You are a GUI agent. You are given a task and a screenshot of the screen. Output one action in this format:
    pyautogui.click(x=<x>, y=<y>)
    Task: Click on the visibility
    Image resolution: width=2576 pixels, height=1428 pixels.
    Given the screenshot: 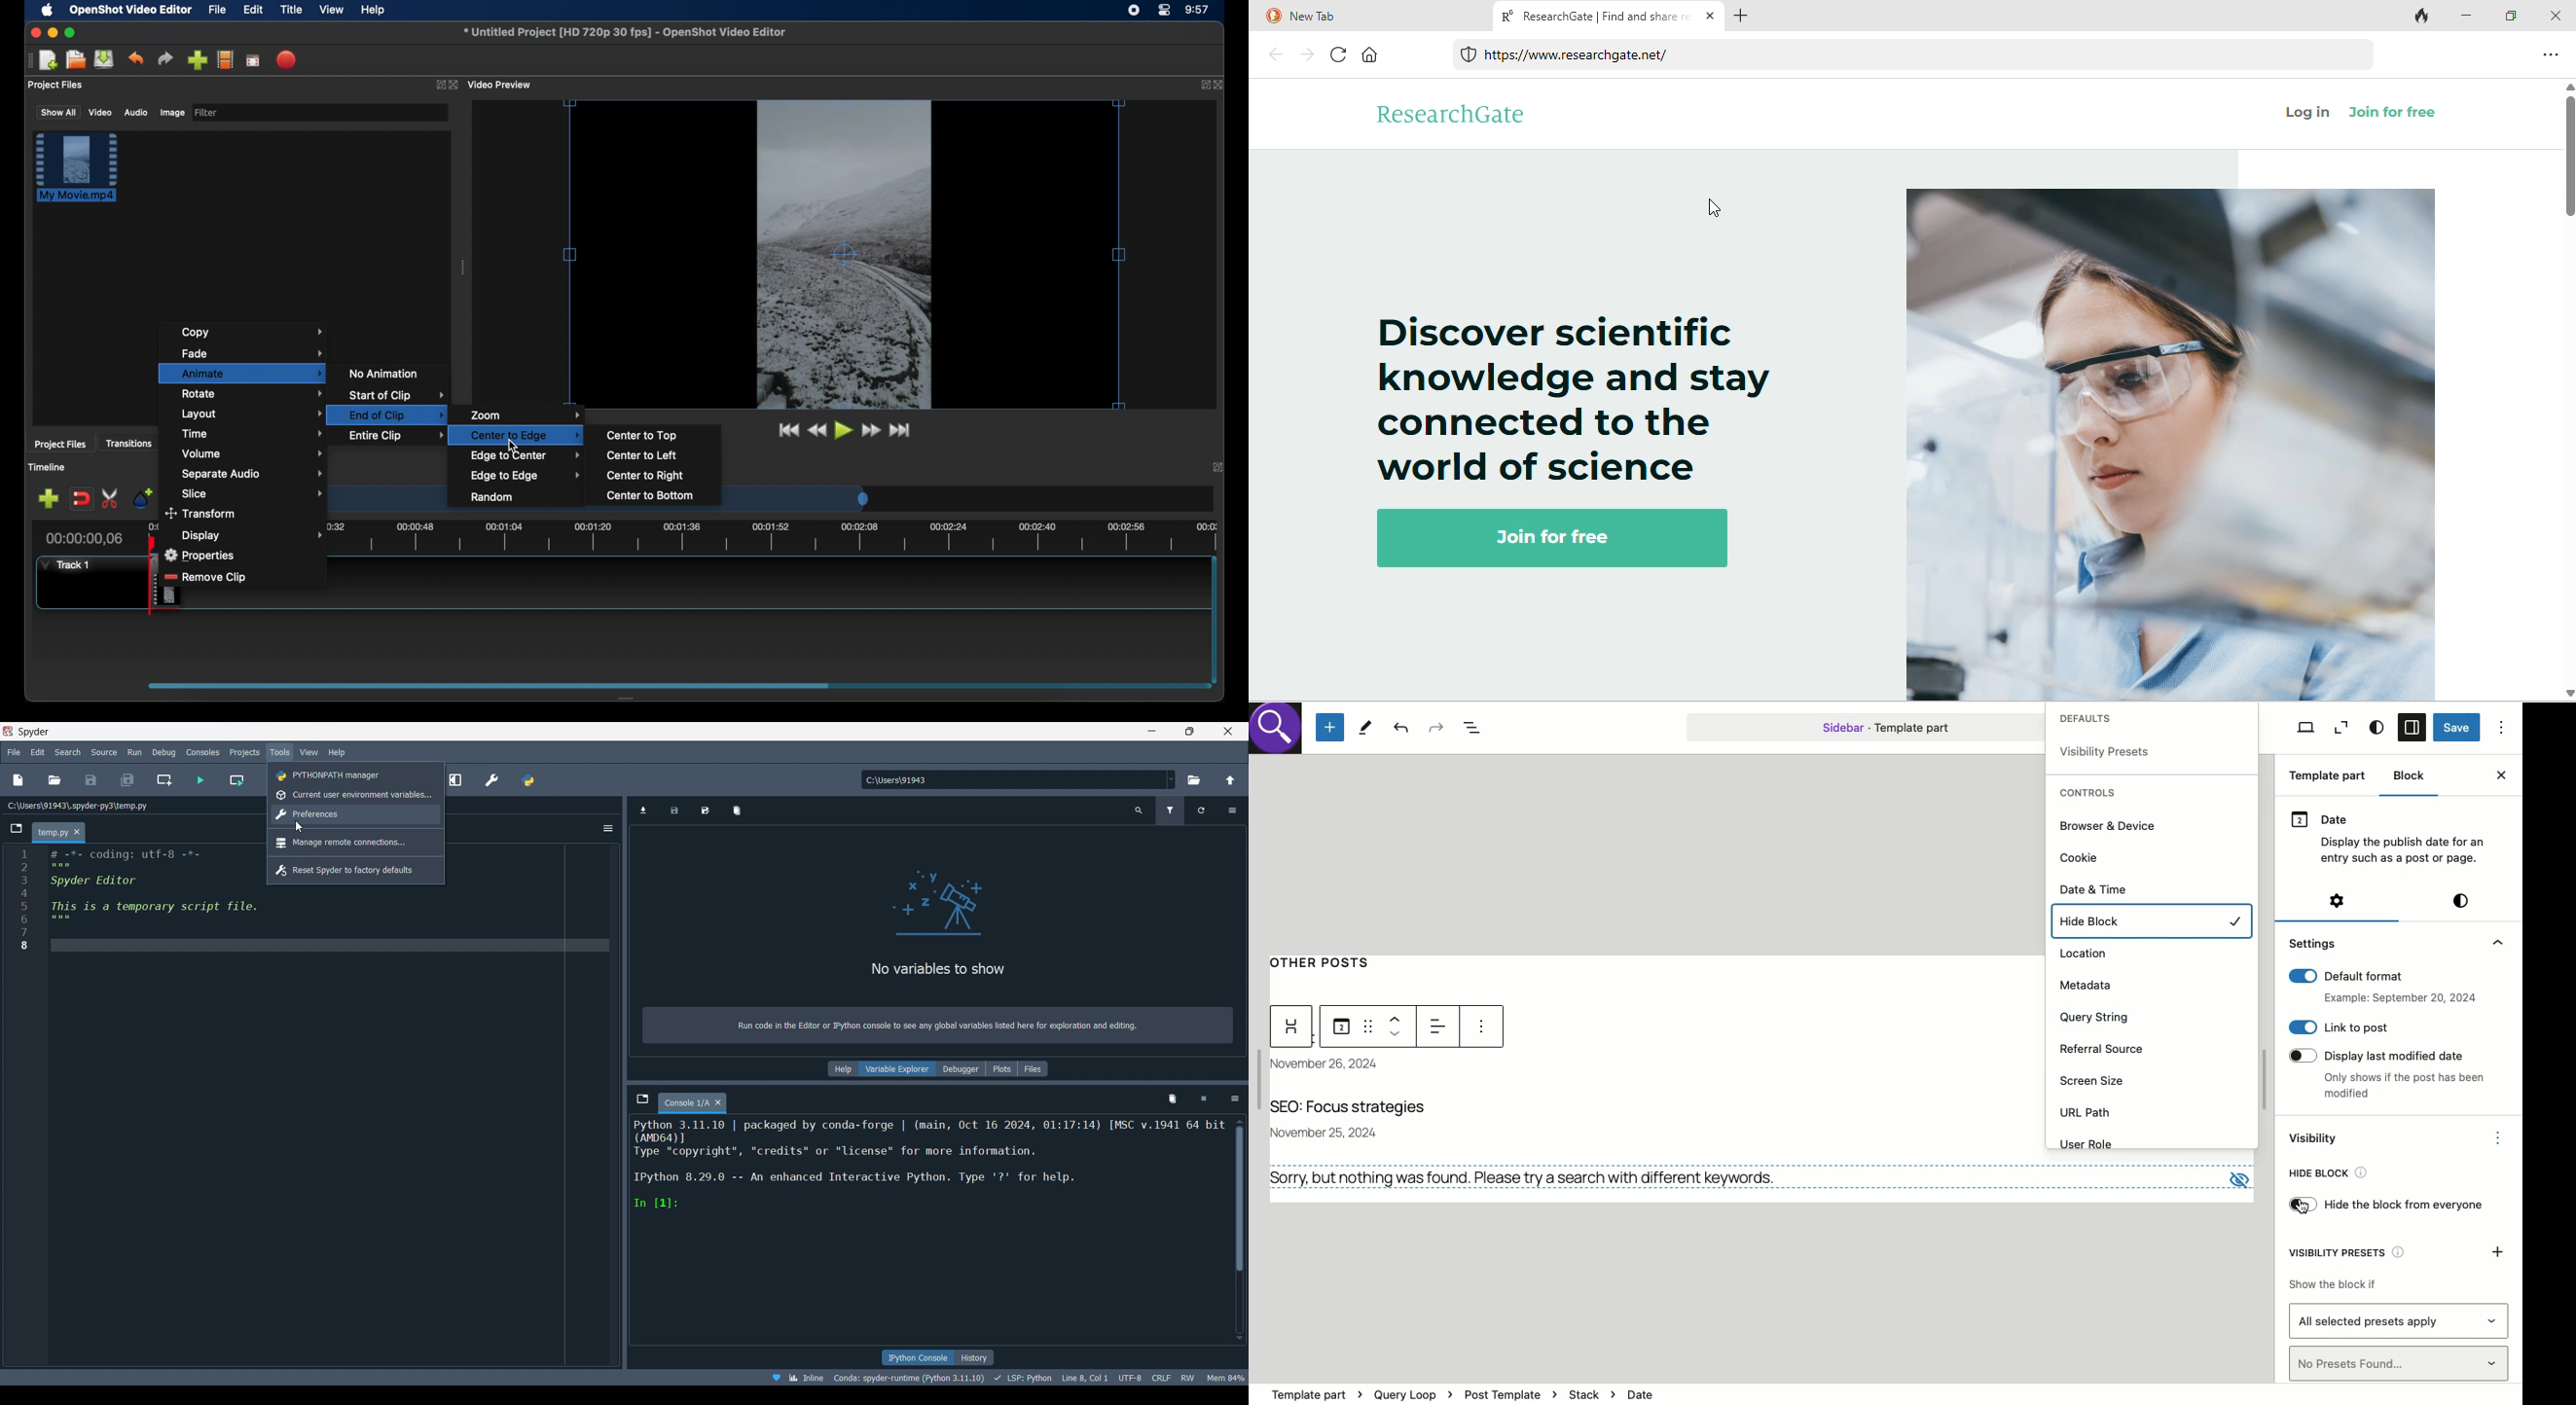 What is the action you would take?
    pyautogui.click(x=2107, y=751)
    